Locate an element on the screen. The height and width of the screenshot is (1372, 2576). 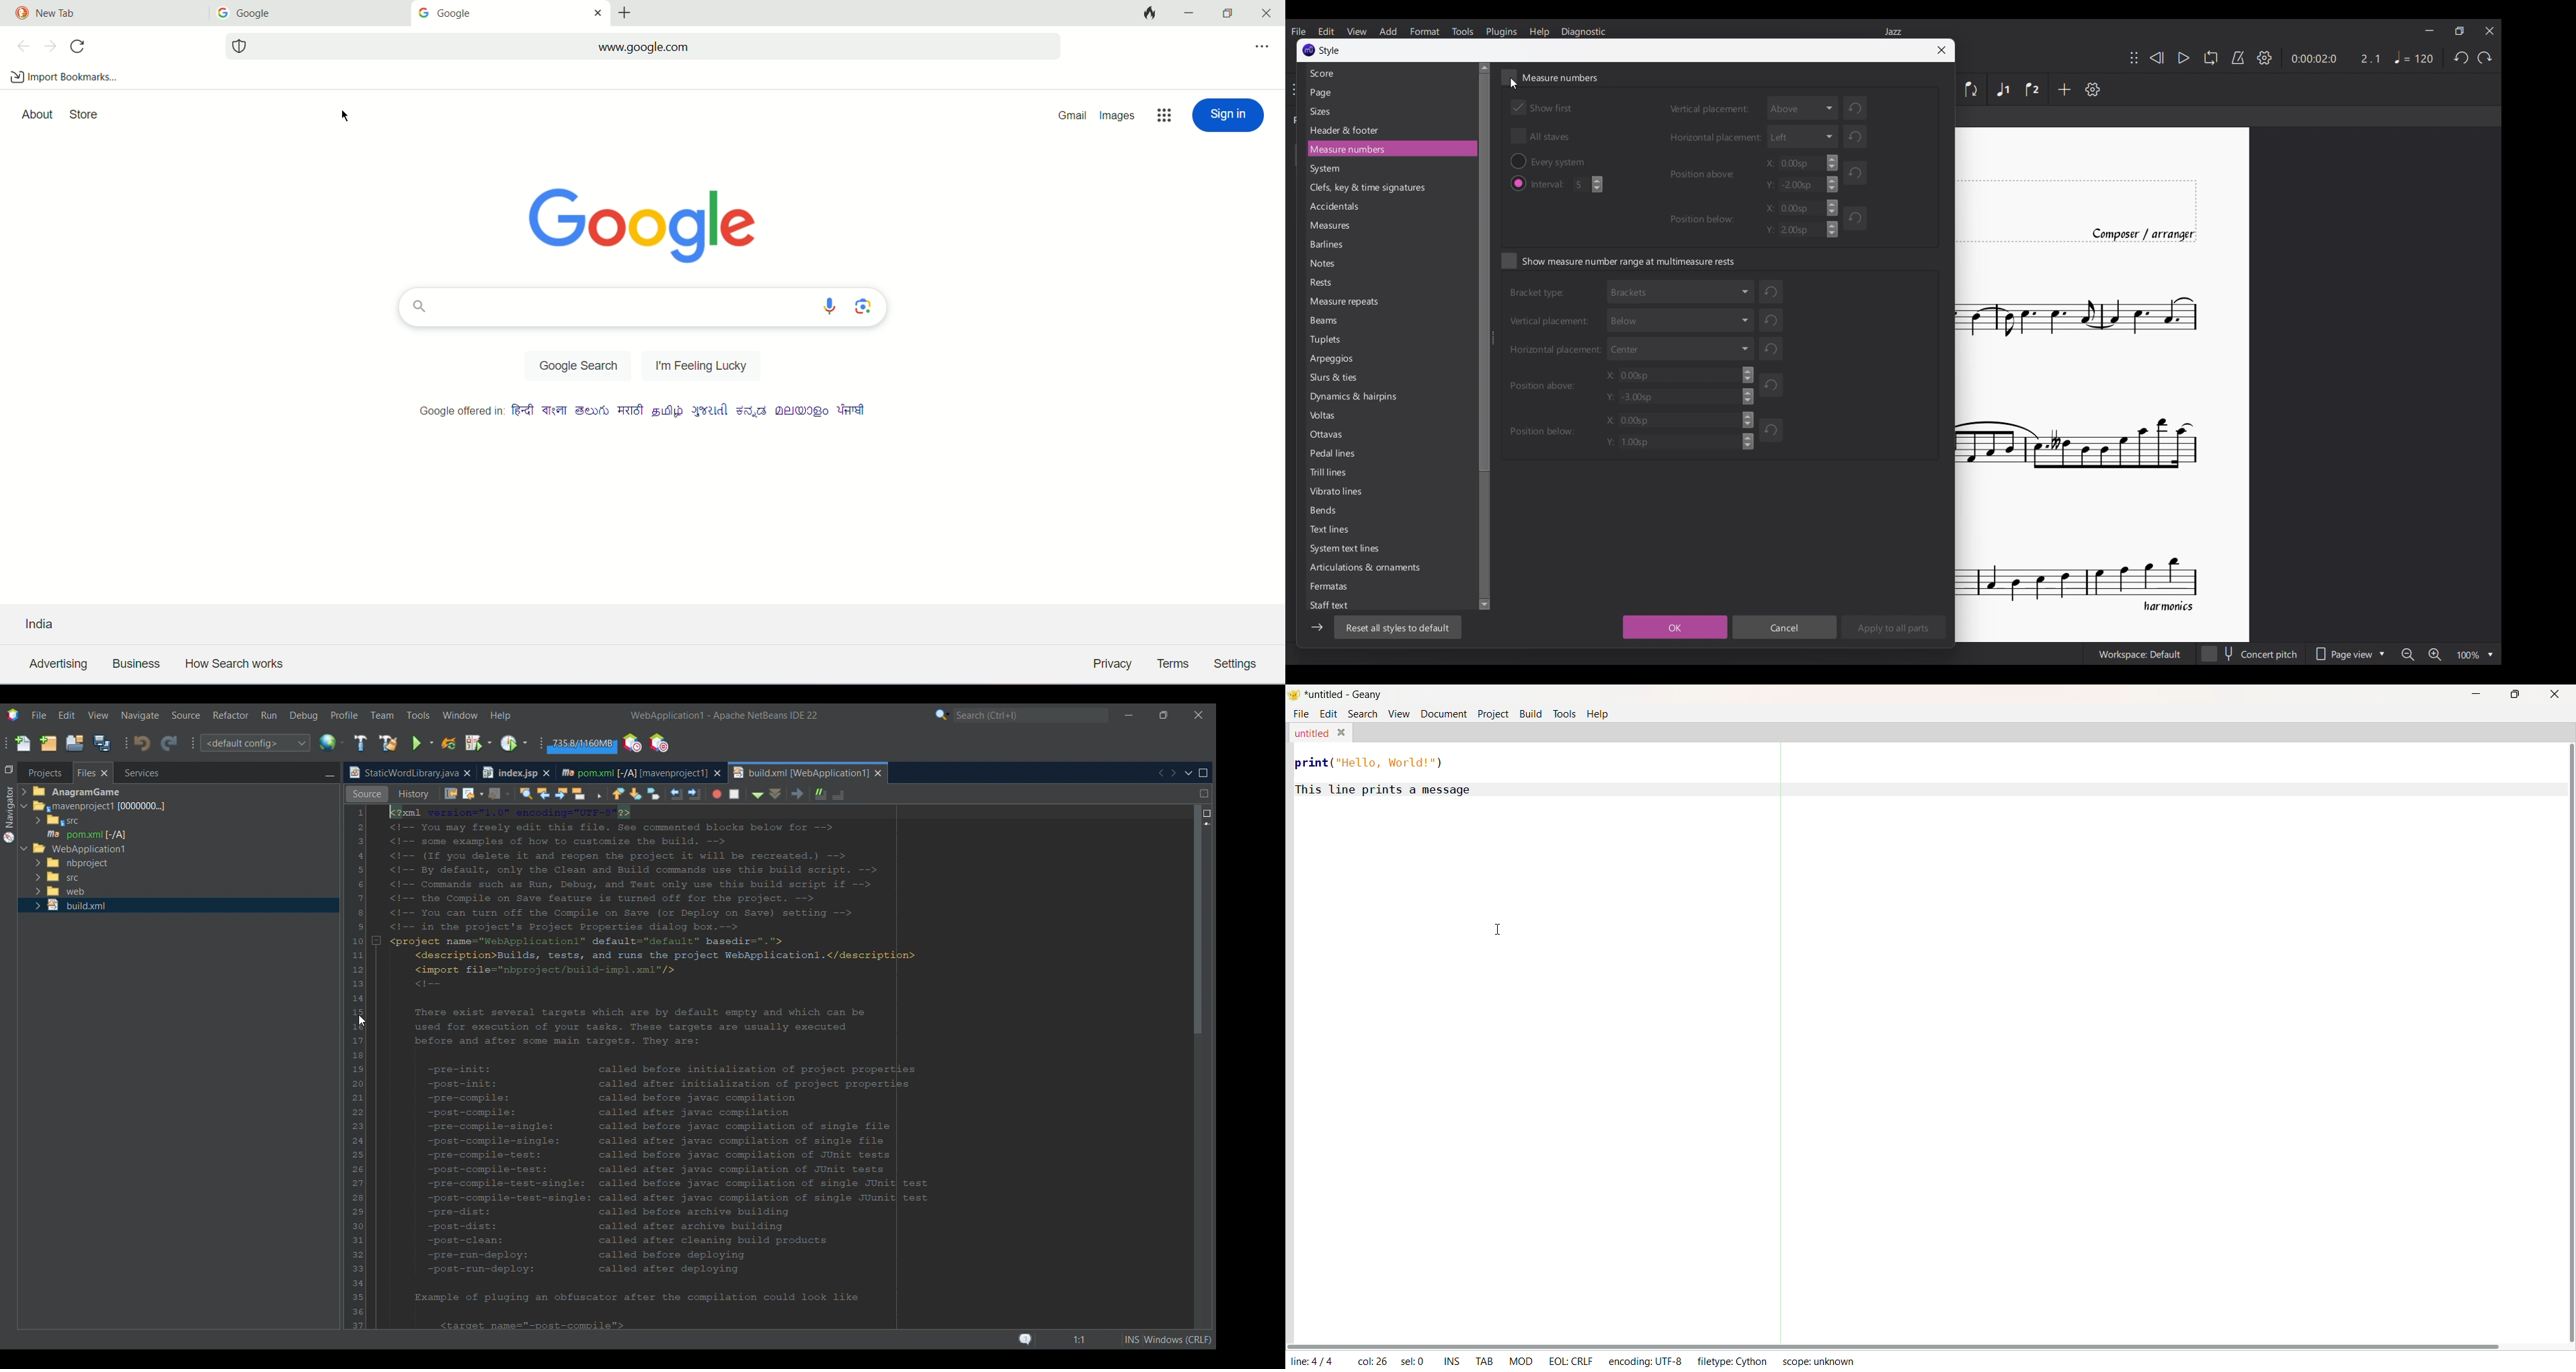
about is located at coordinates (37, 113).